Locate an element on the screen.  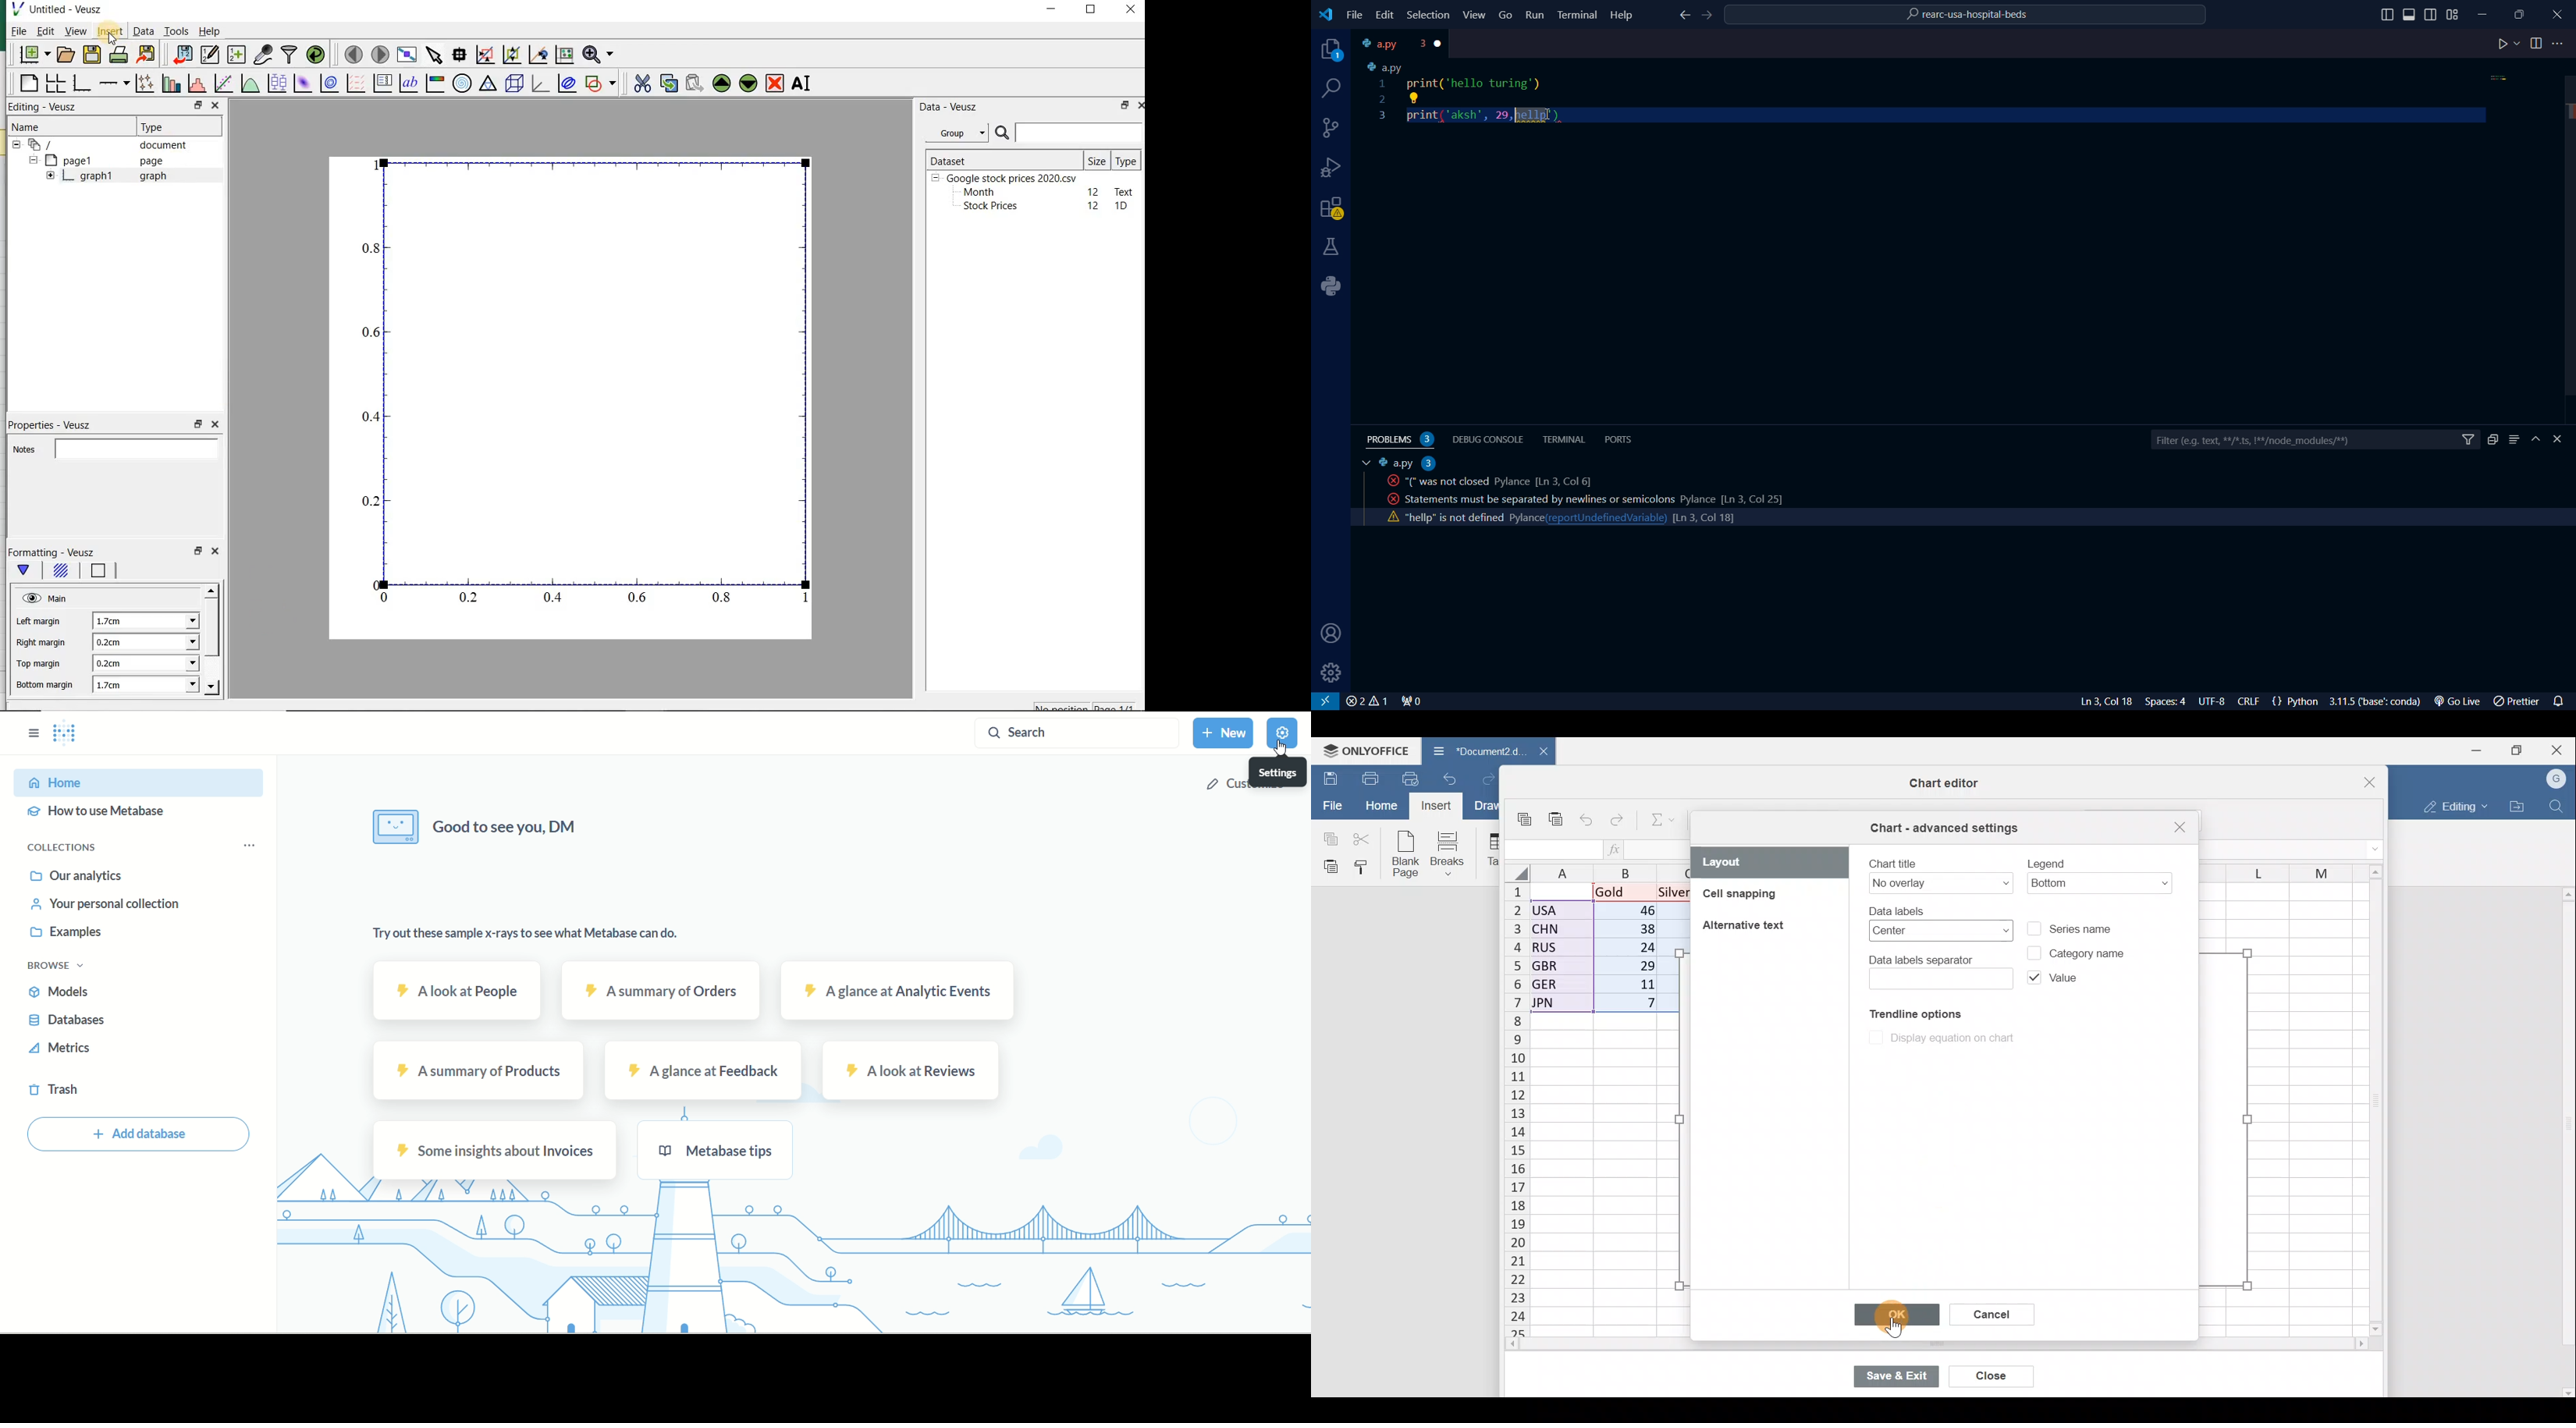
export to graphics format is located at coordinates (147, 55).